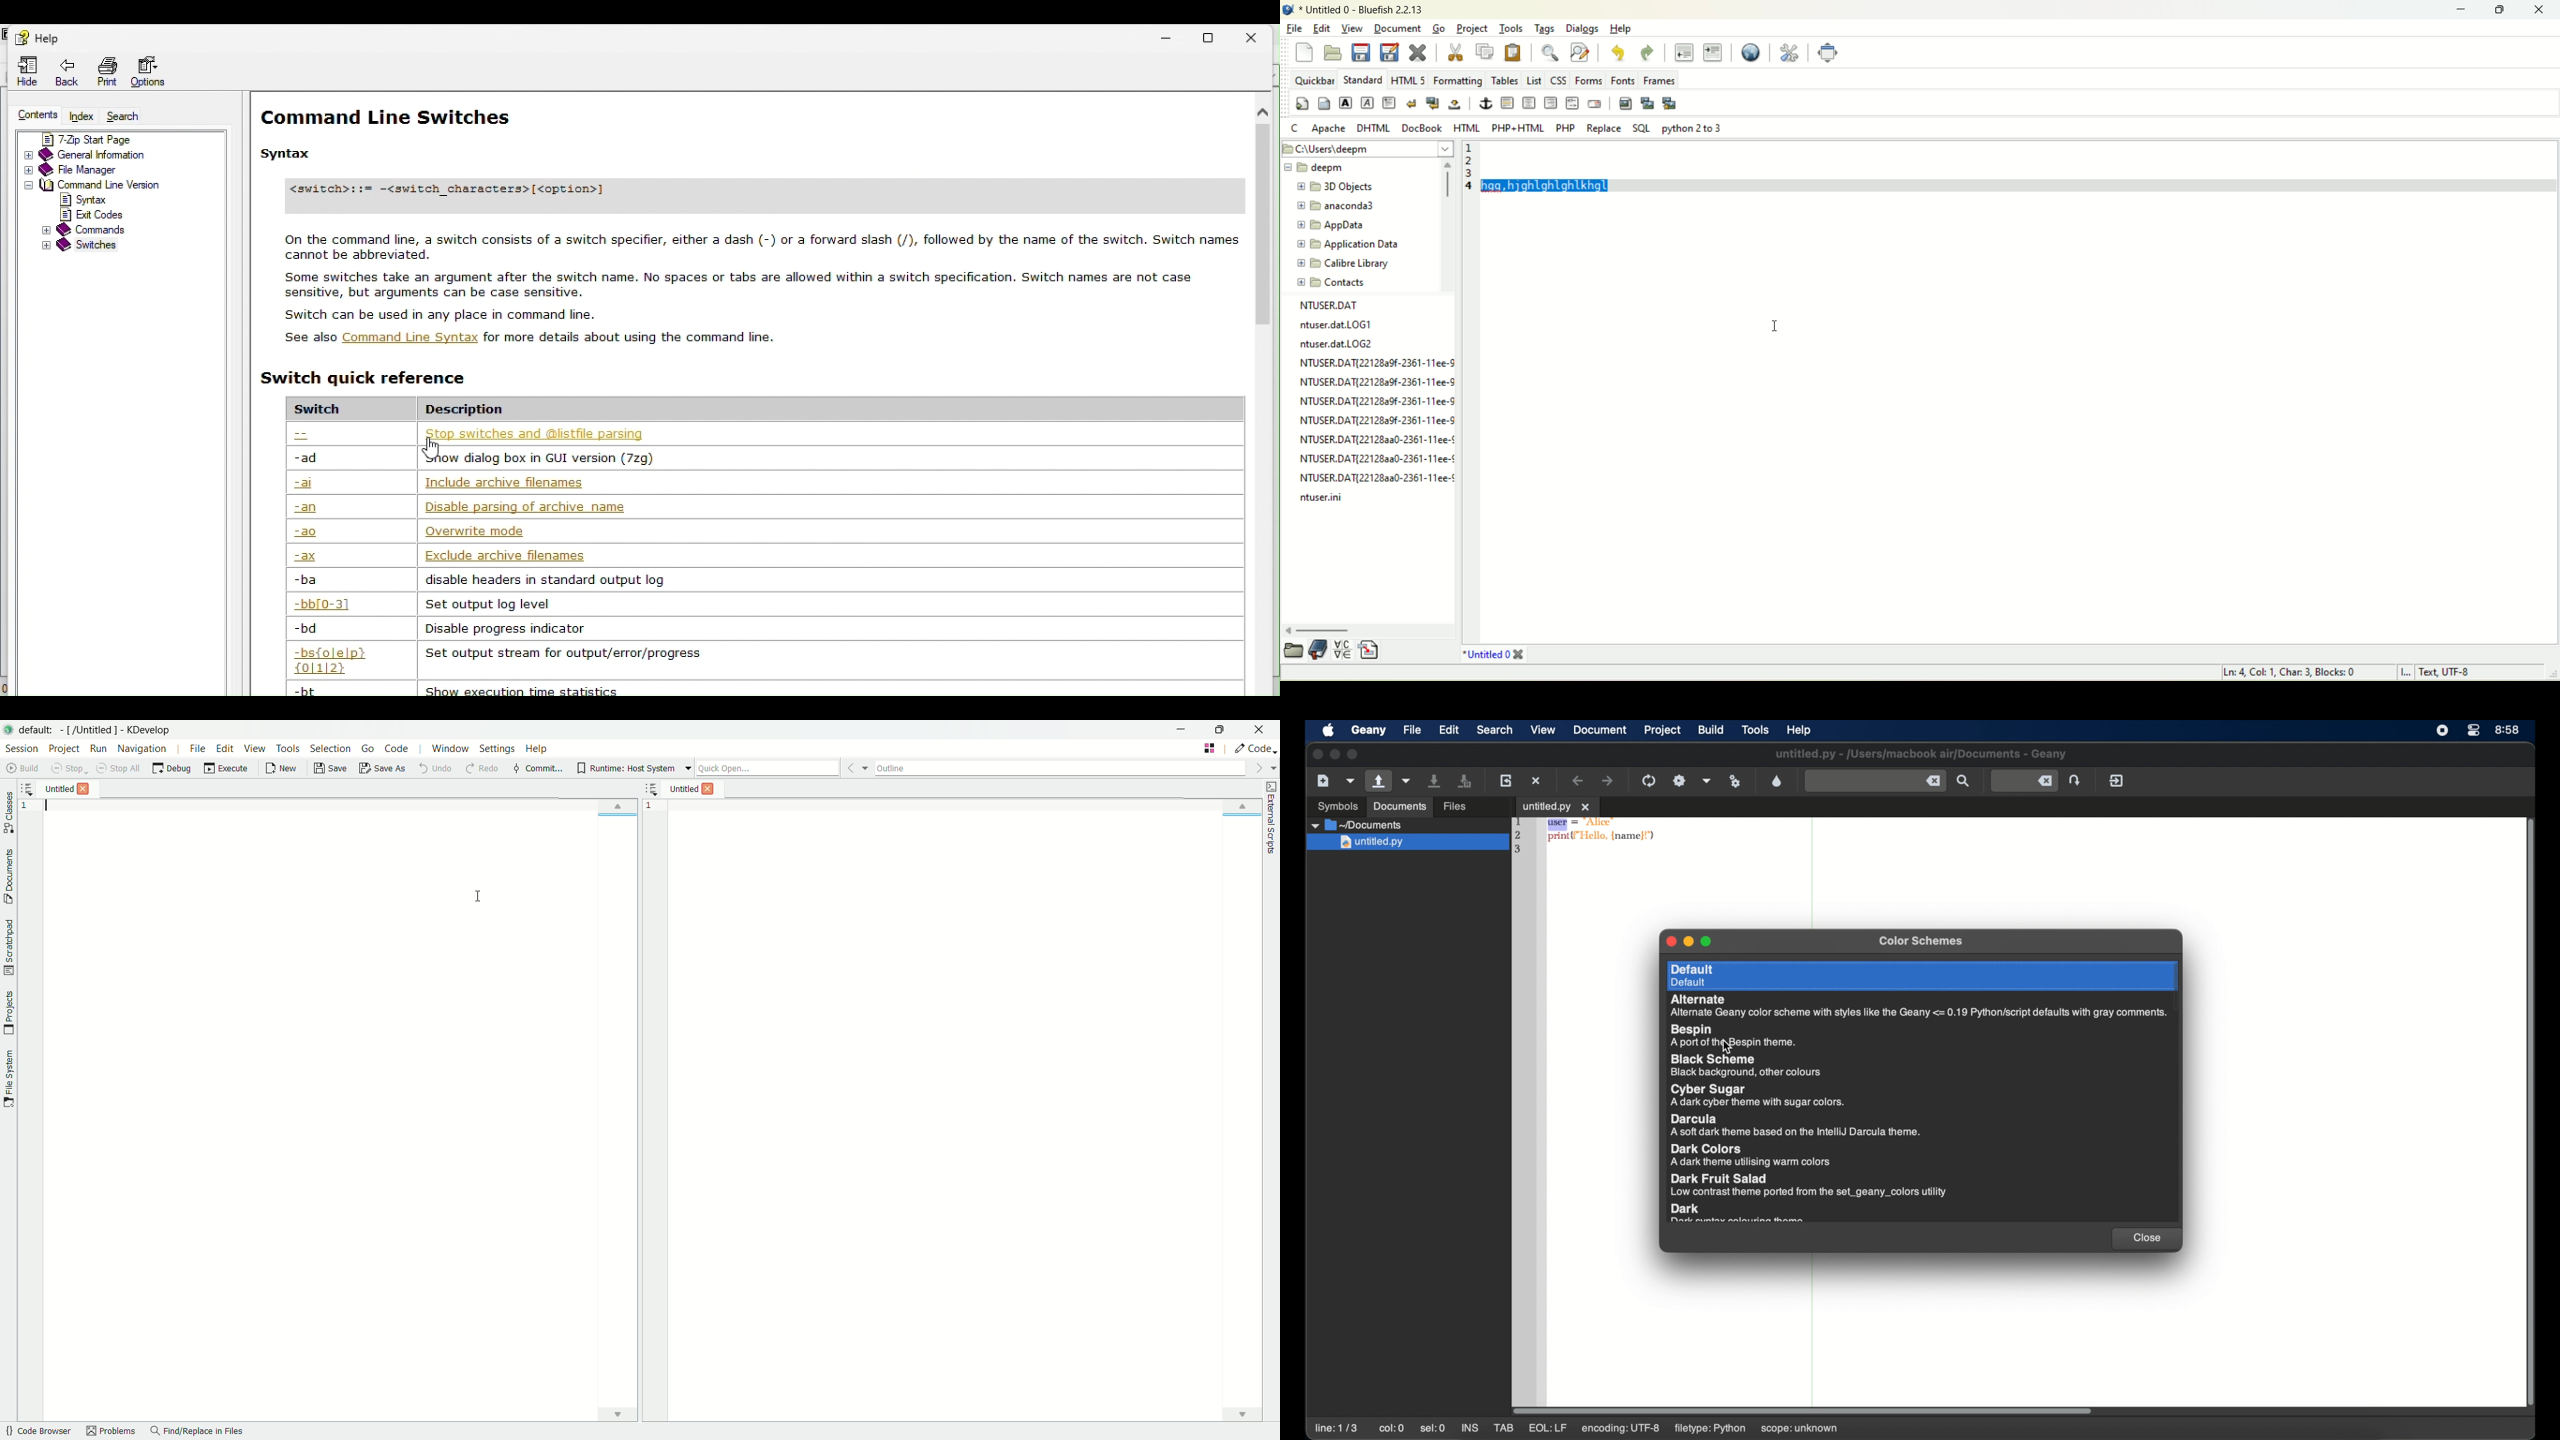 This screenshot has height=1456, width=2576. I want to click on folder name, so click(1352, 244).